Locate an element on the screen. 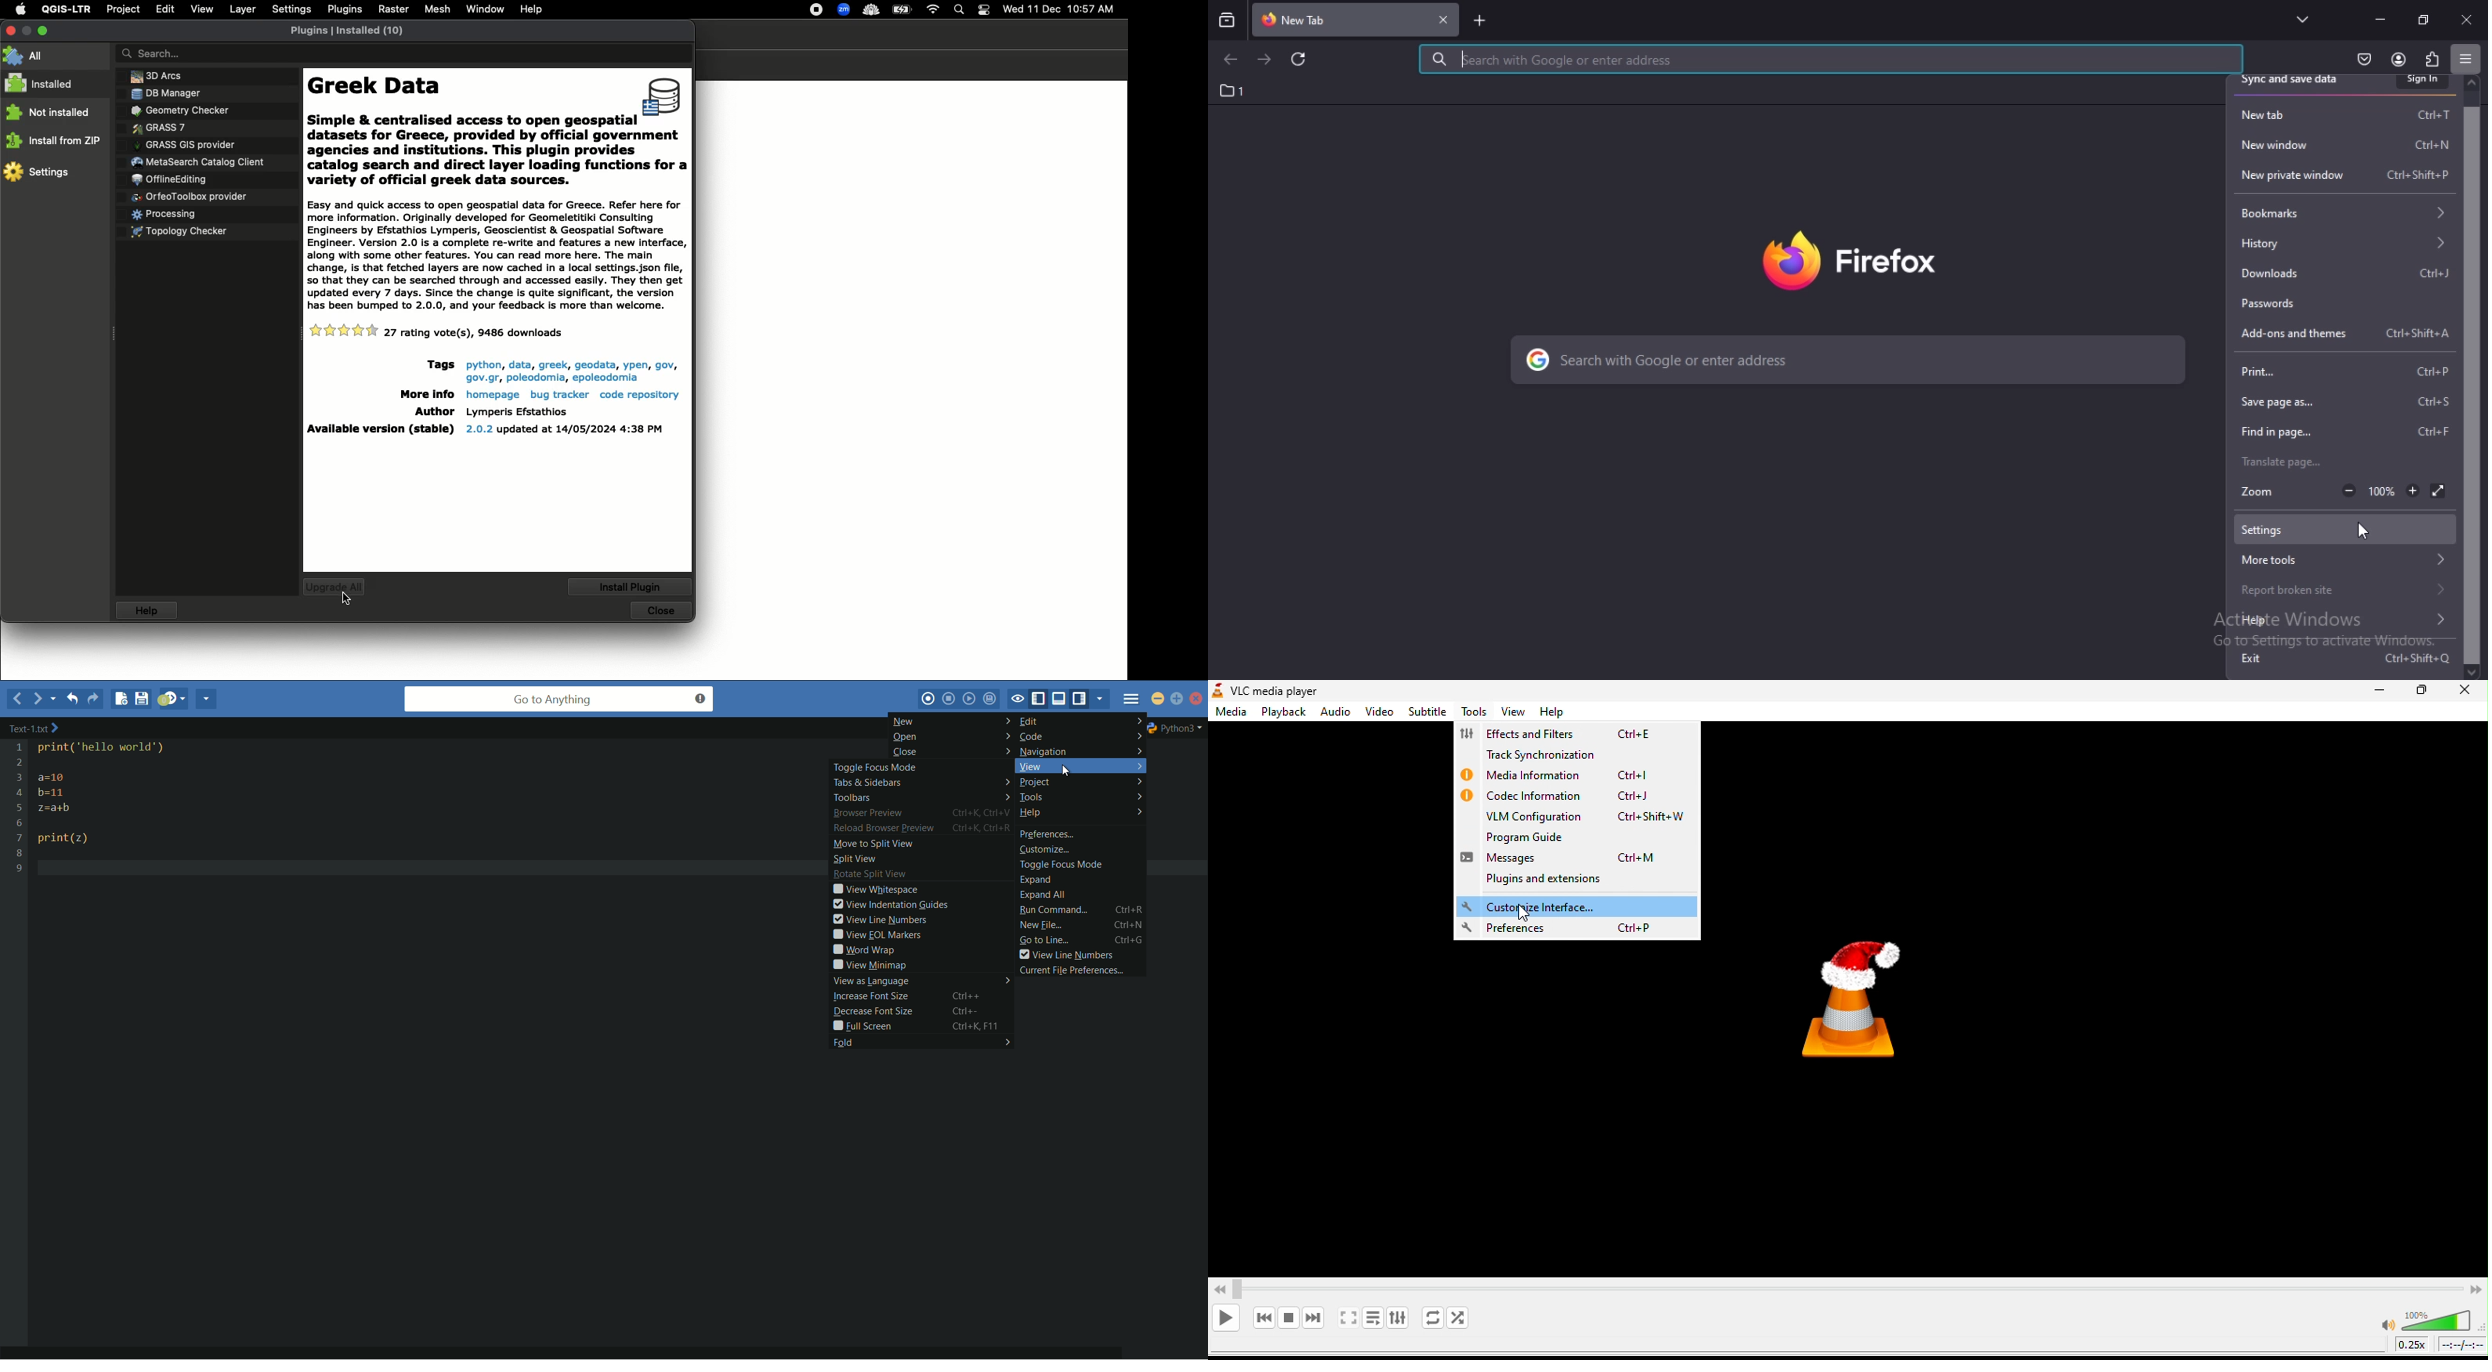 The image size is (2492, 1372). new private window is located at coordinates (2350, 175).